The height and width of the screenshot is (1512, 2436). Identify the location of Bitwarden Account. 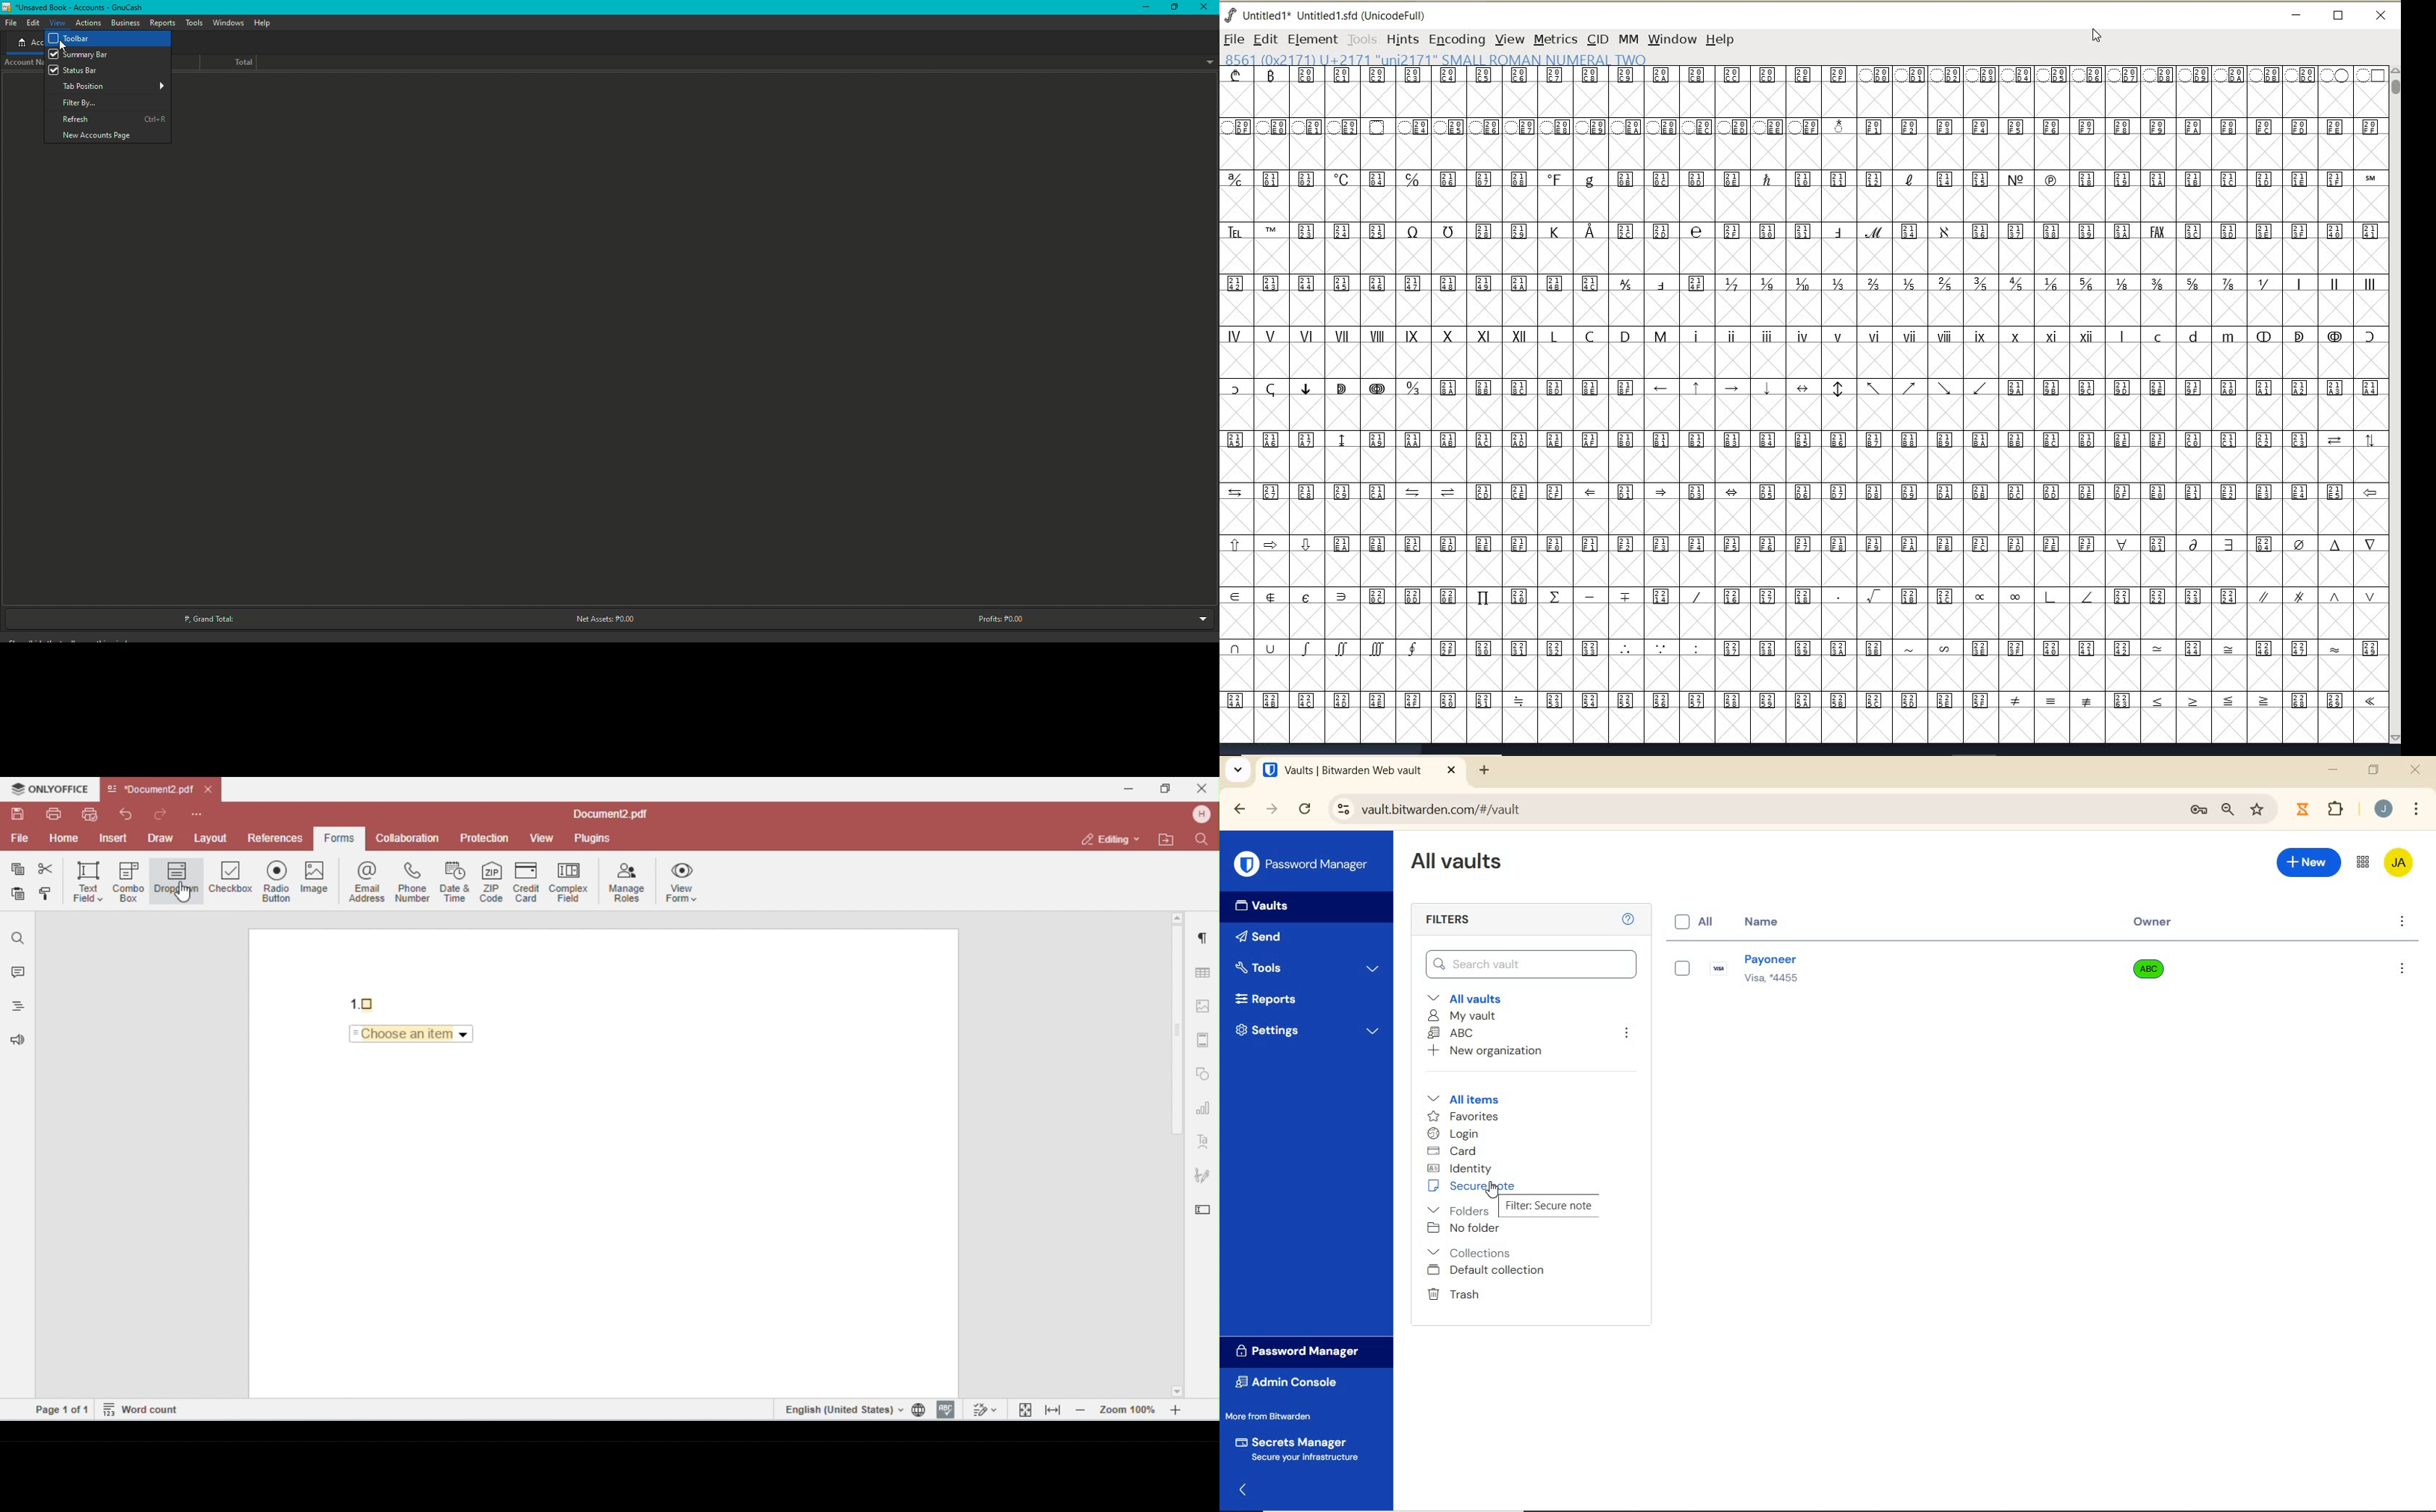
(2400, 864).